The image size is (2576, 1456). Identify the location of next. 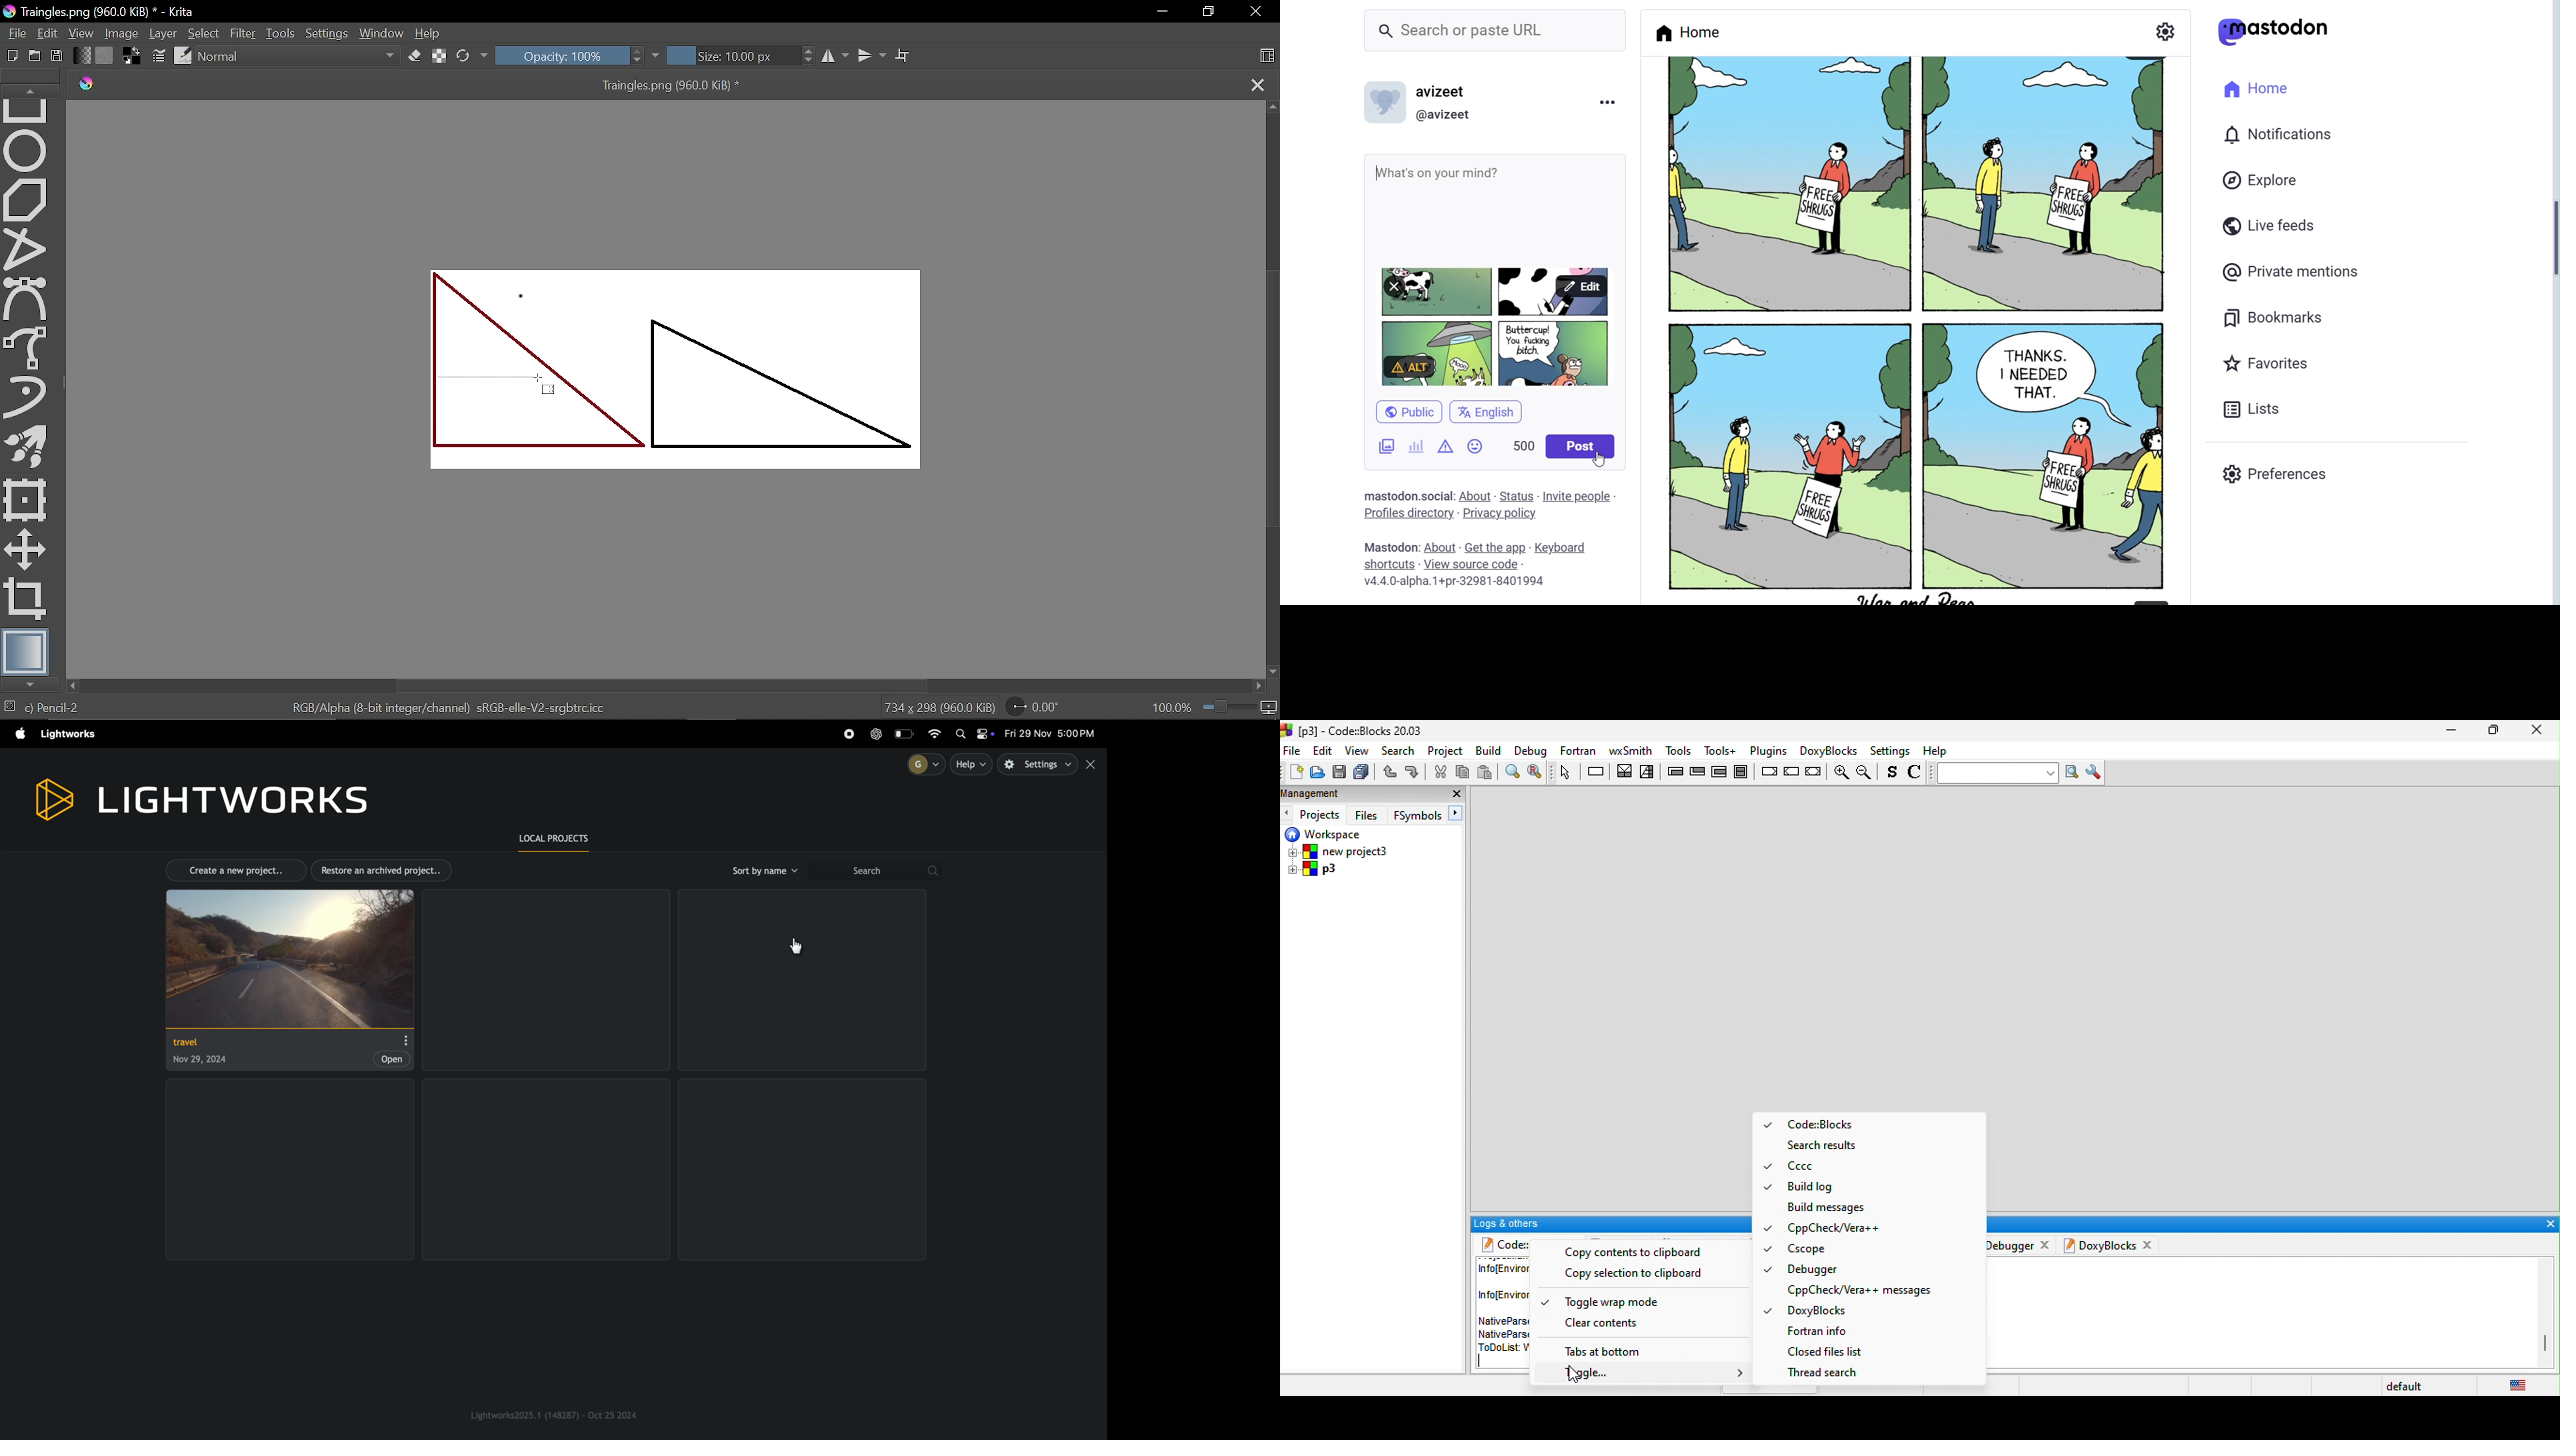
(1458, 814).